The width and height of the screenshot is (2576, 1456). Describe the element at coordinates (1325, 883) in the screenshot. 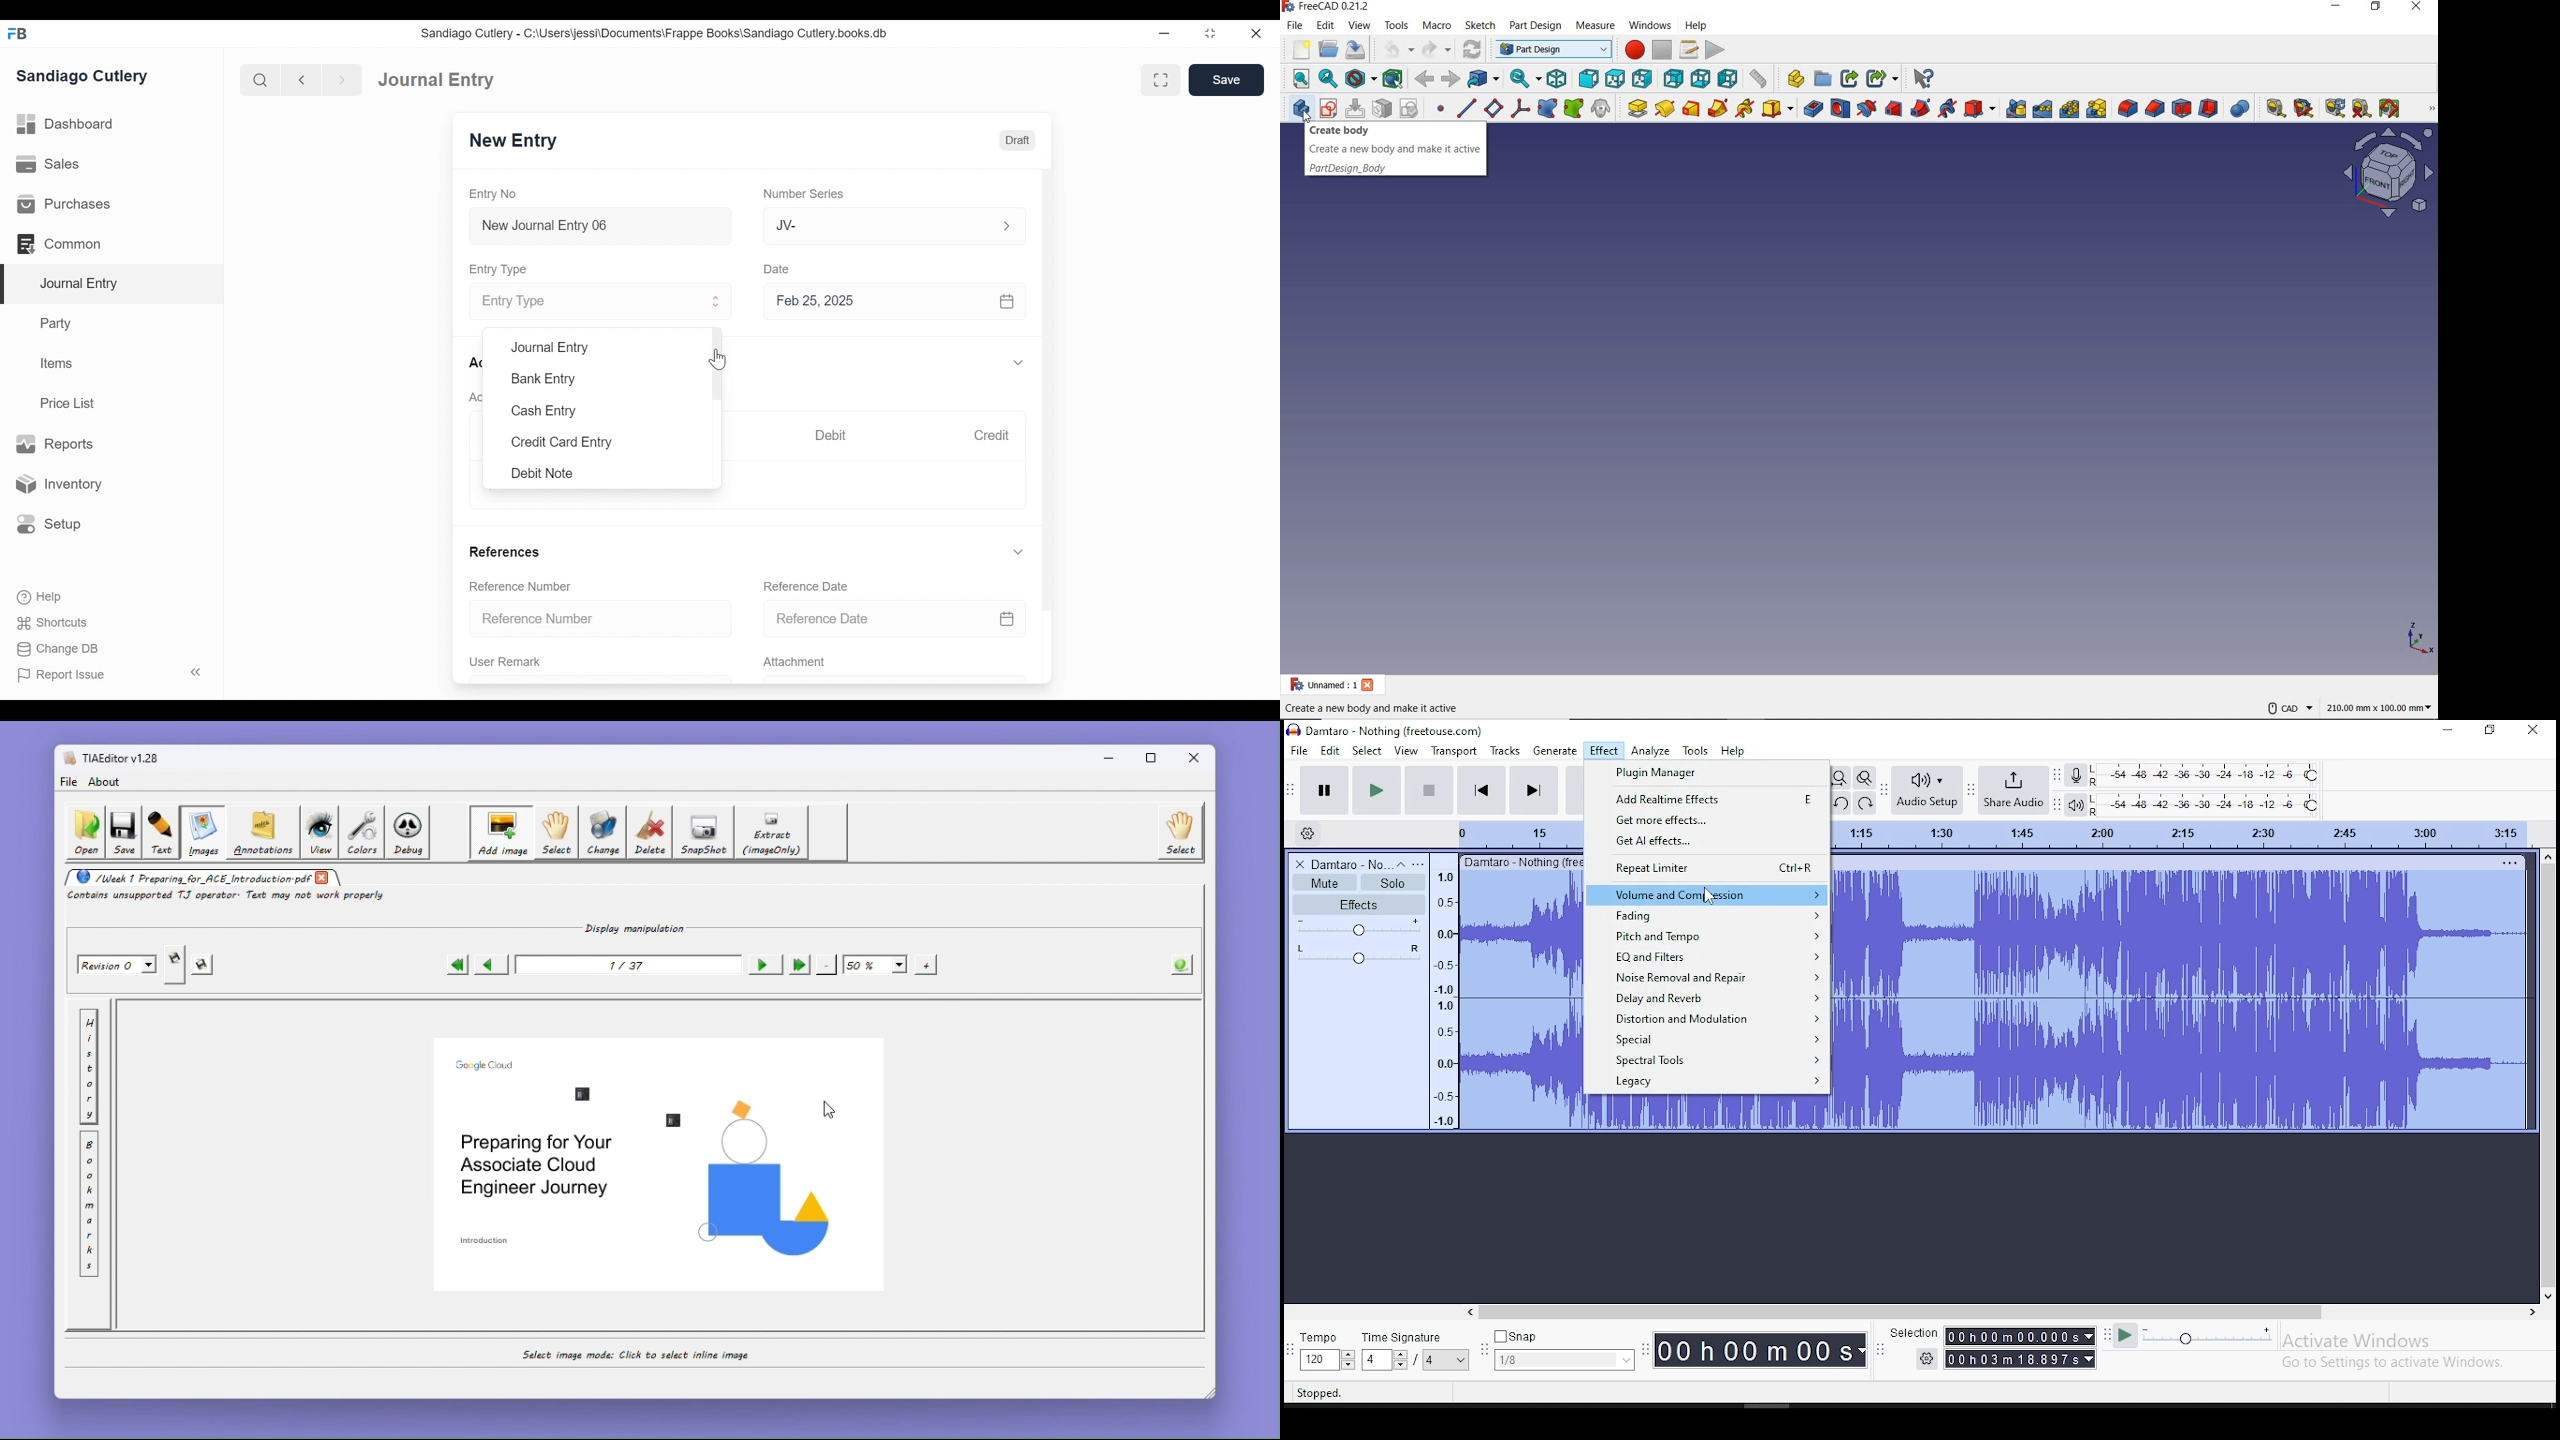

I see `mute` at that location.